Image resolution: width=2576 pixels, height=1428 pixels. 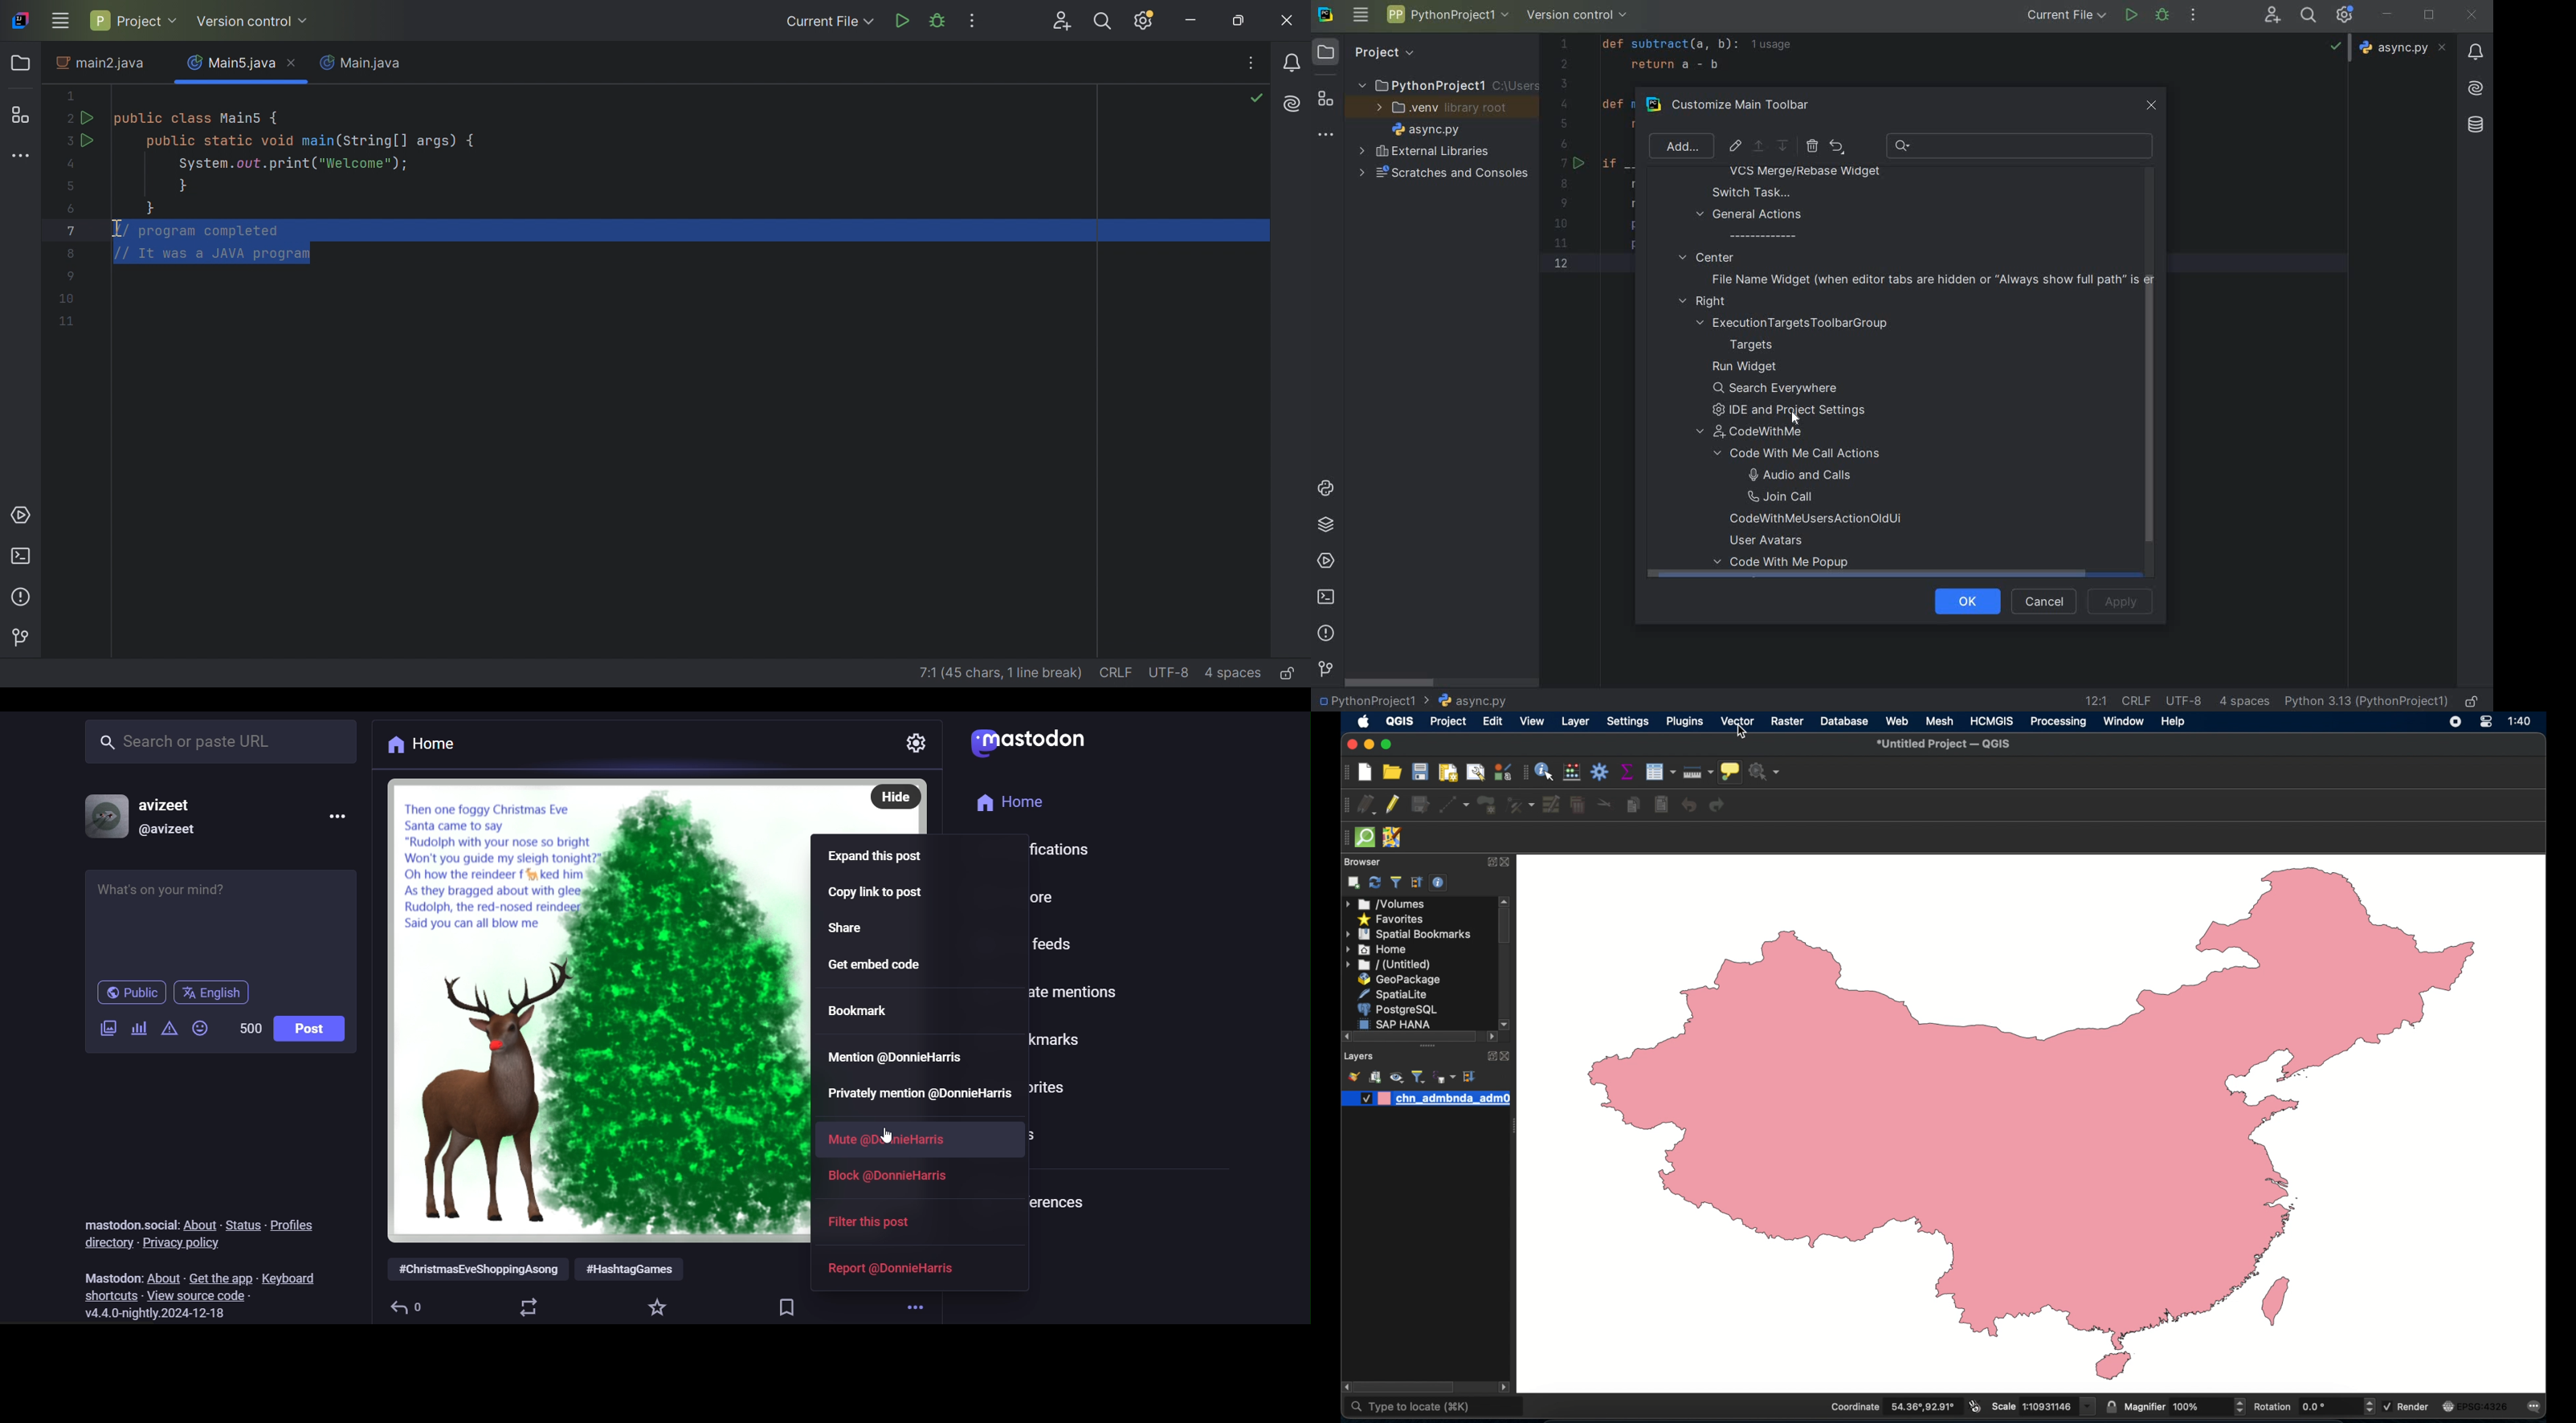 I want to click on refresh, so click(x=1375, y=882).